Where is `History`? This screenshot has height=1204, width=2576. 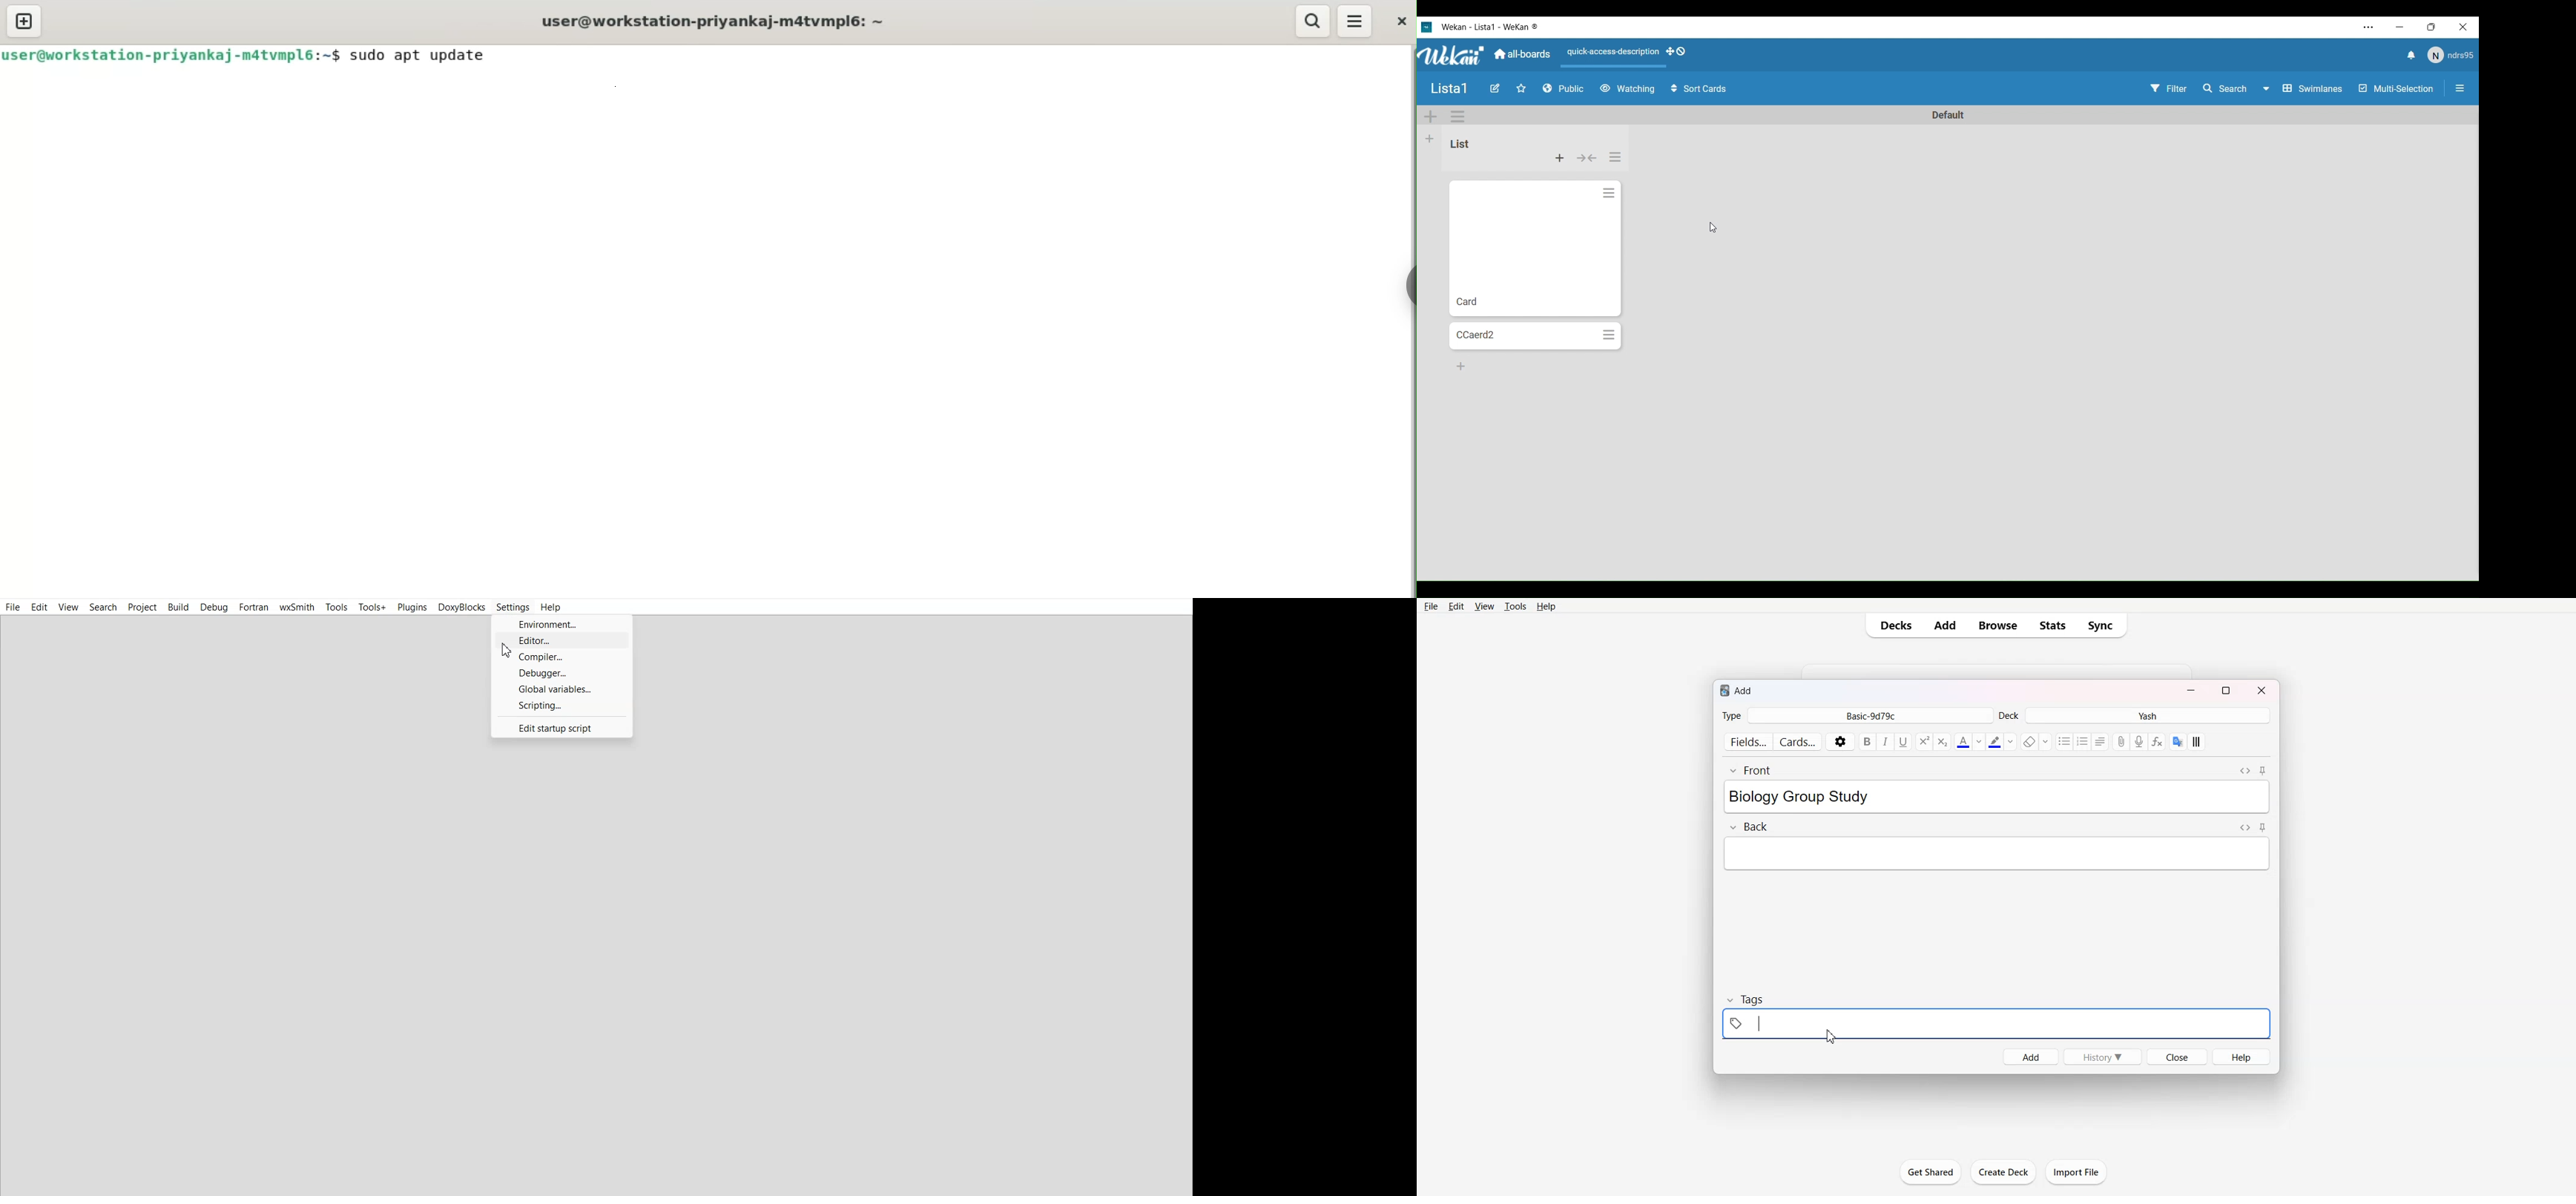
History is located at coordinates (2103, 1056).